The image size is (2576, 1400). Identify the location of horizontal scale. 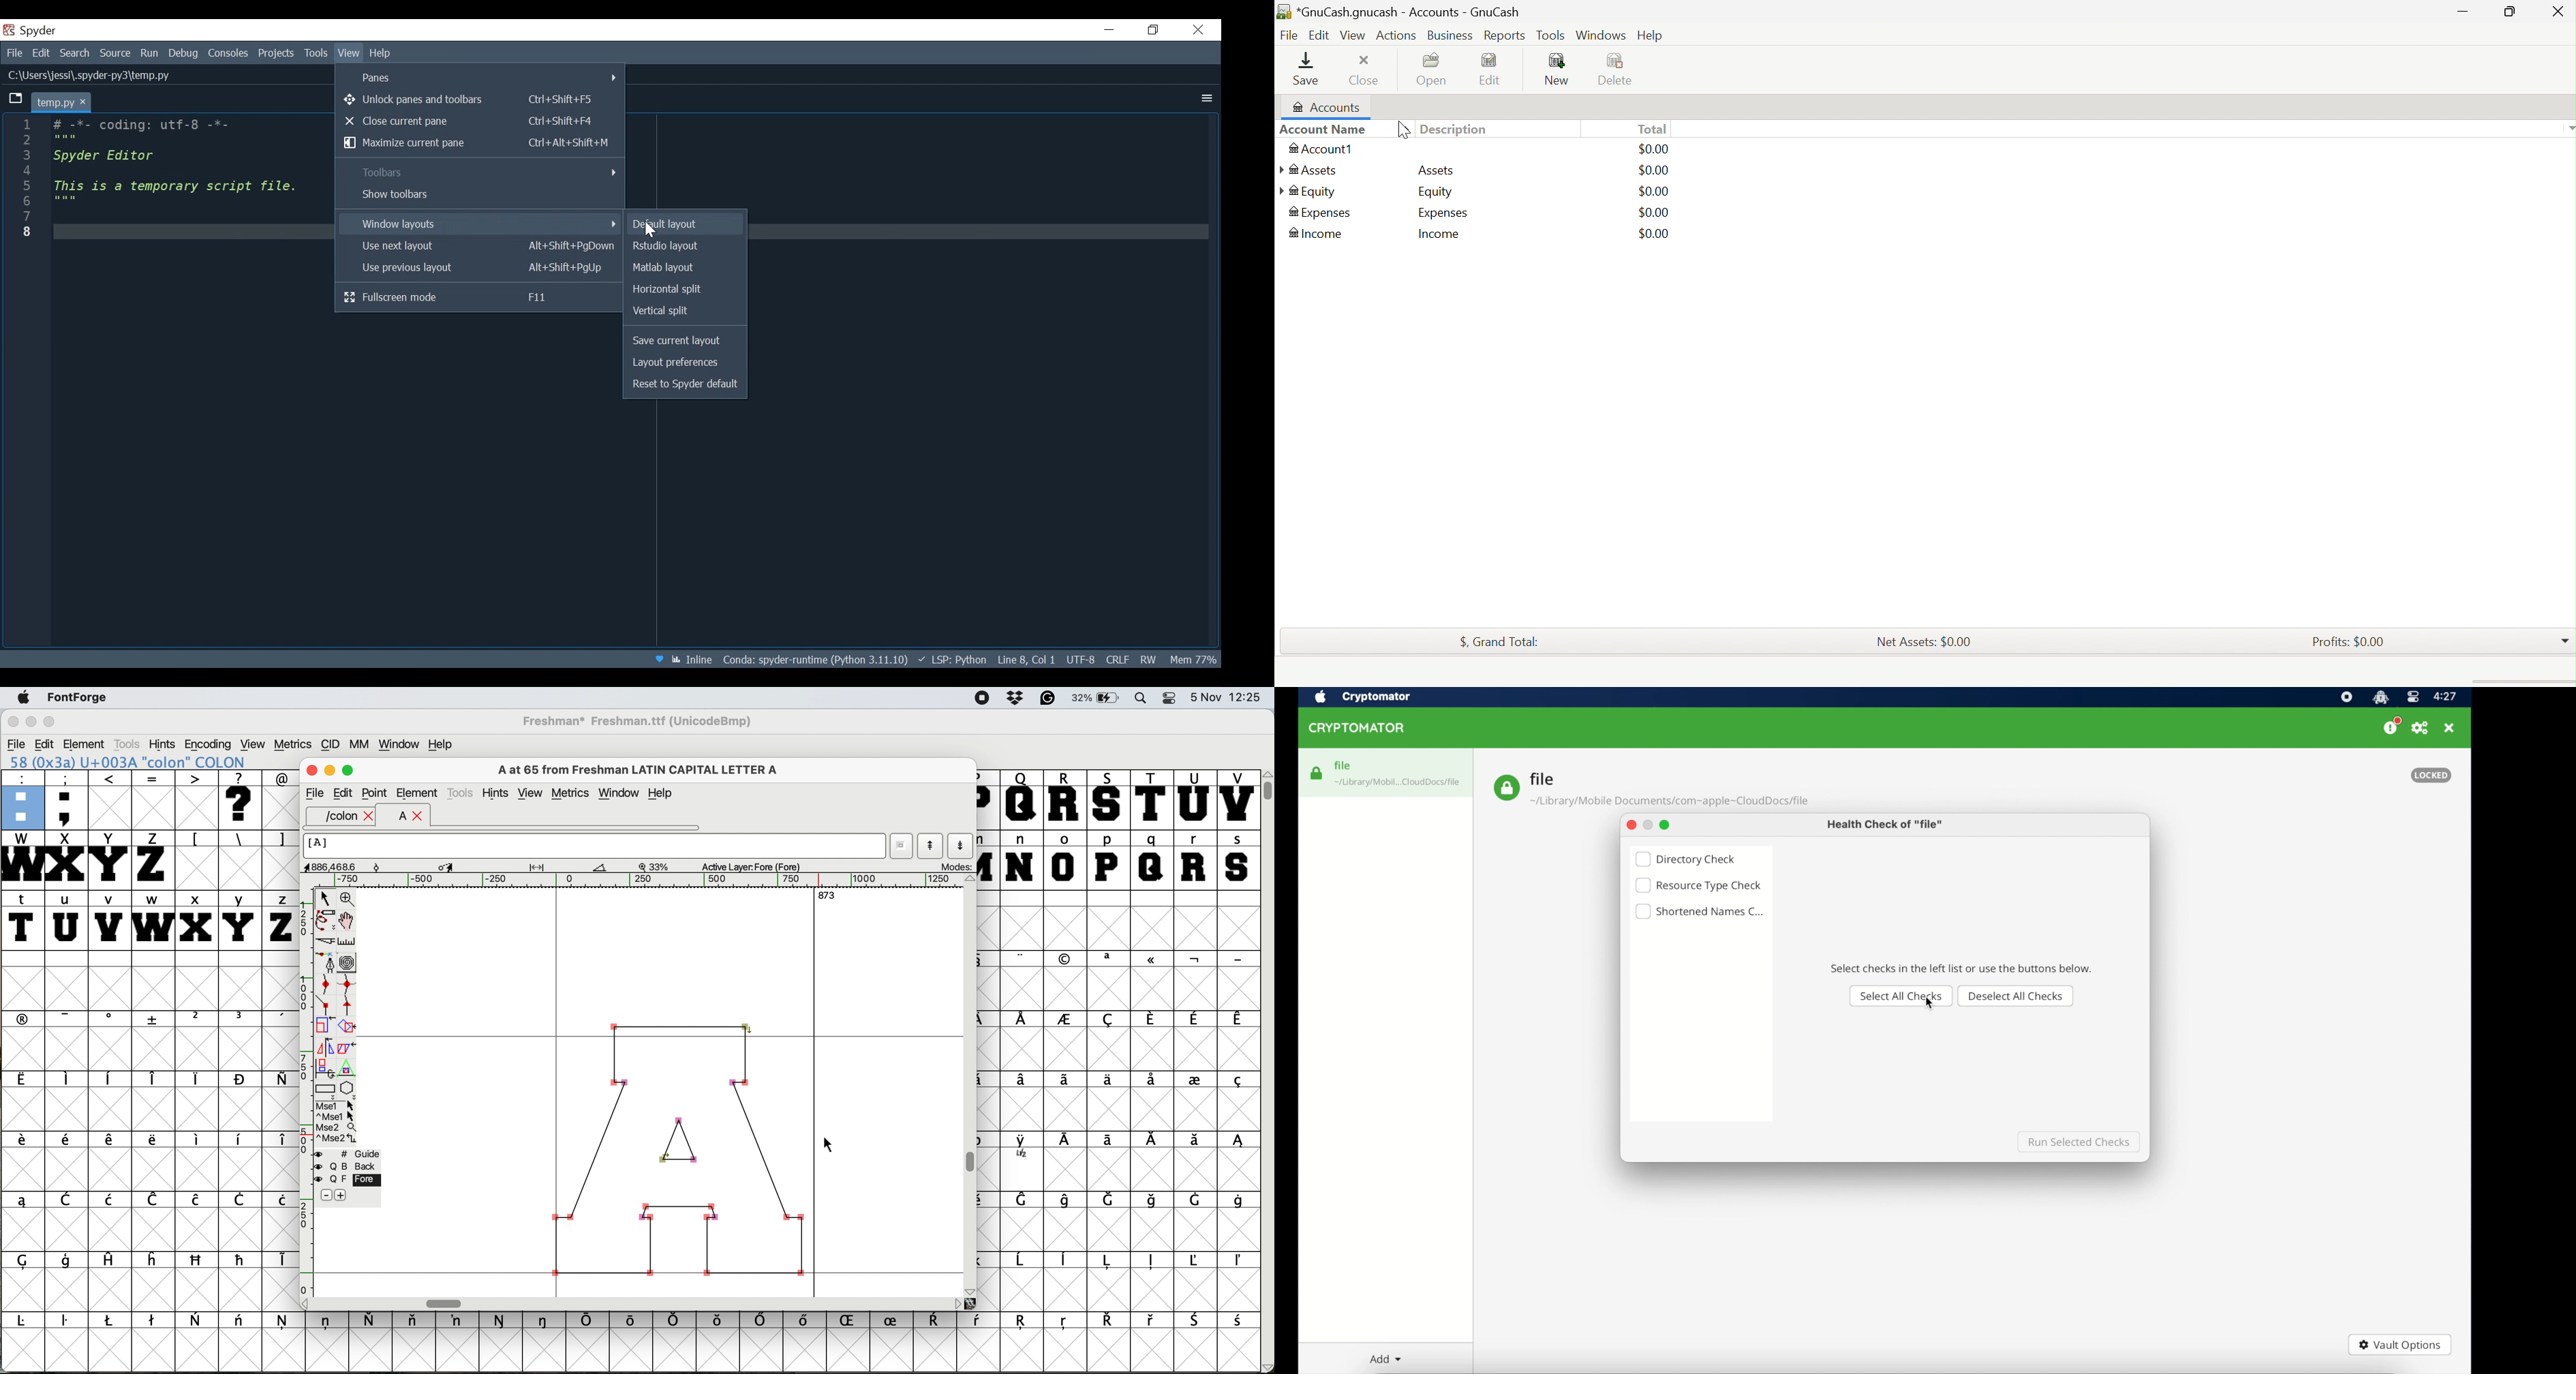
(643, 881).